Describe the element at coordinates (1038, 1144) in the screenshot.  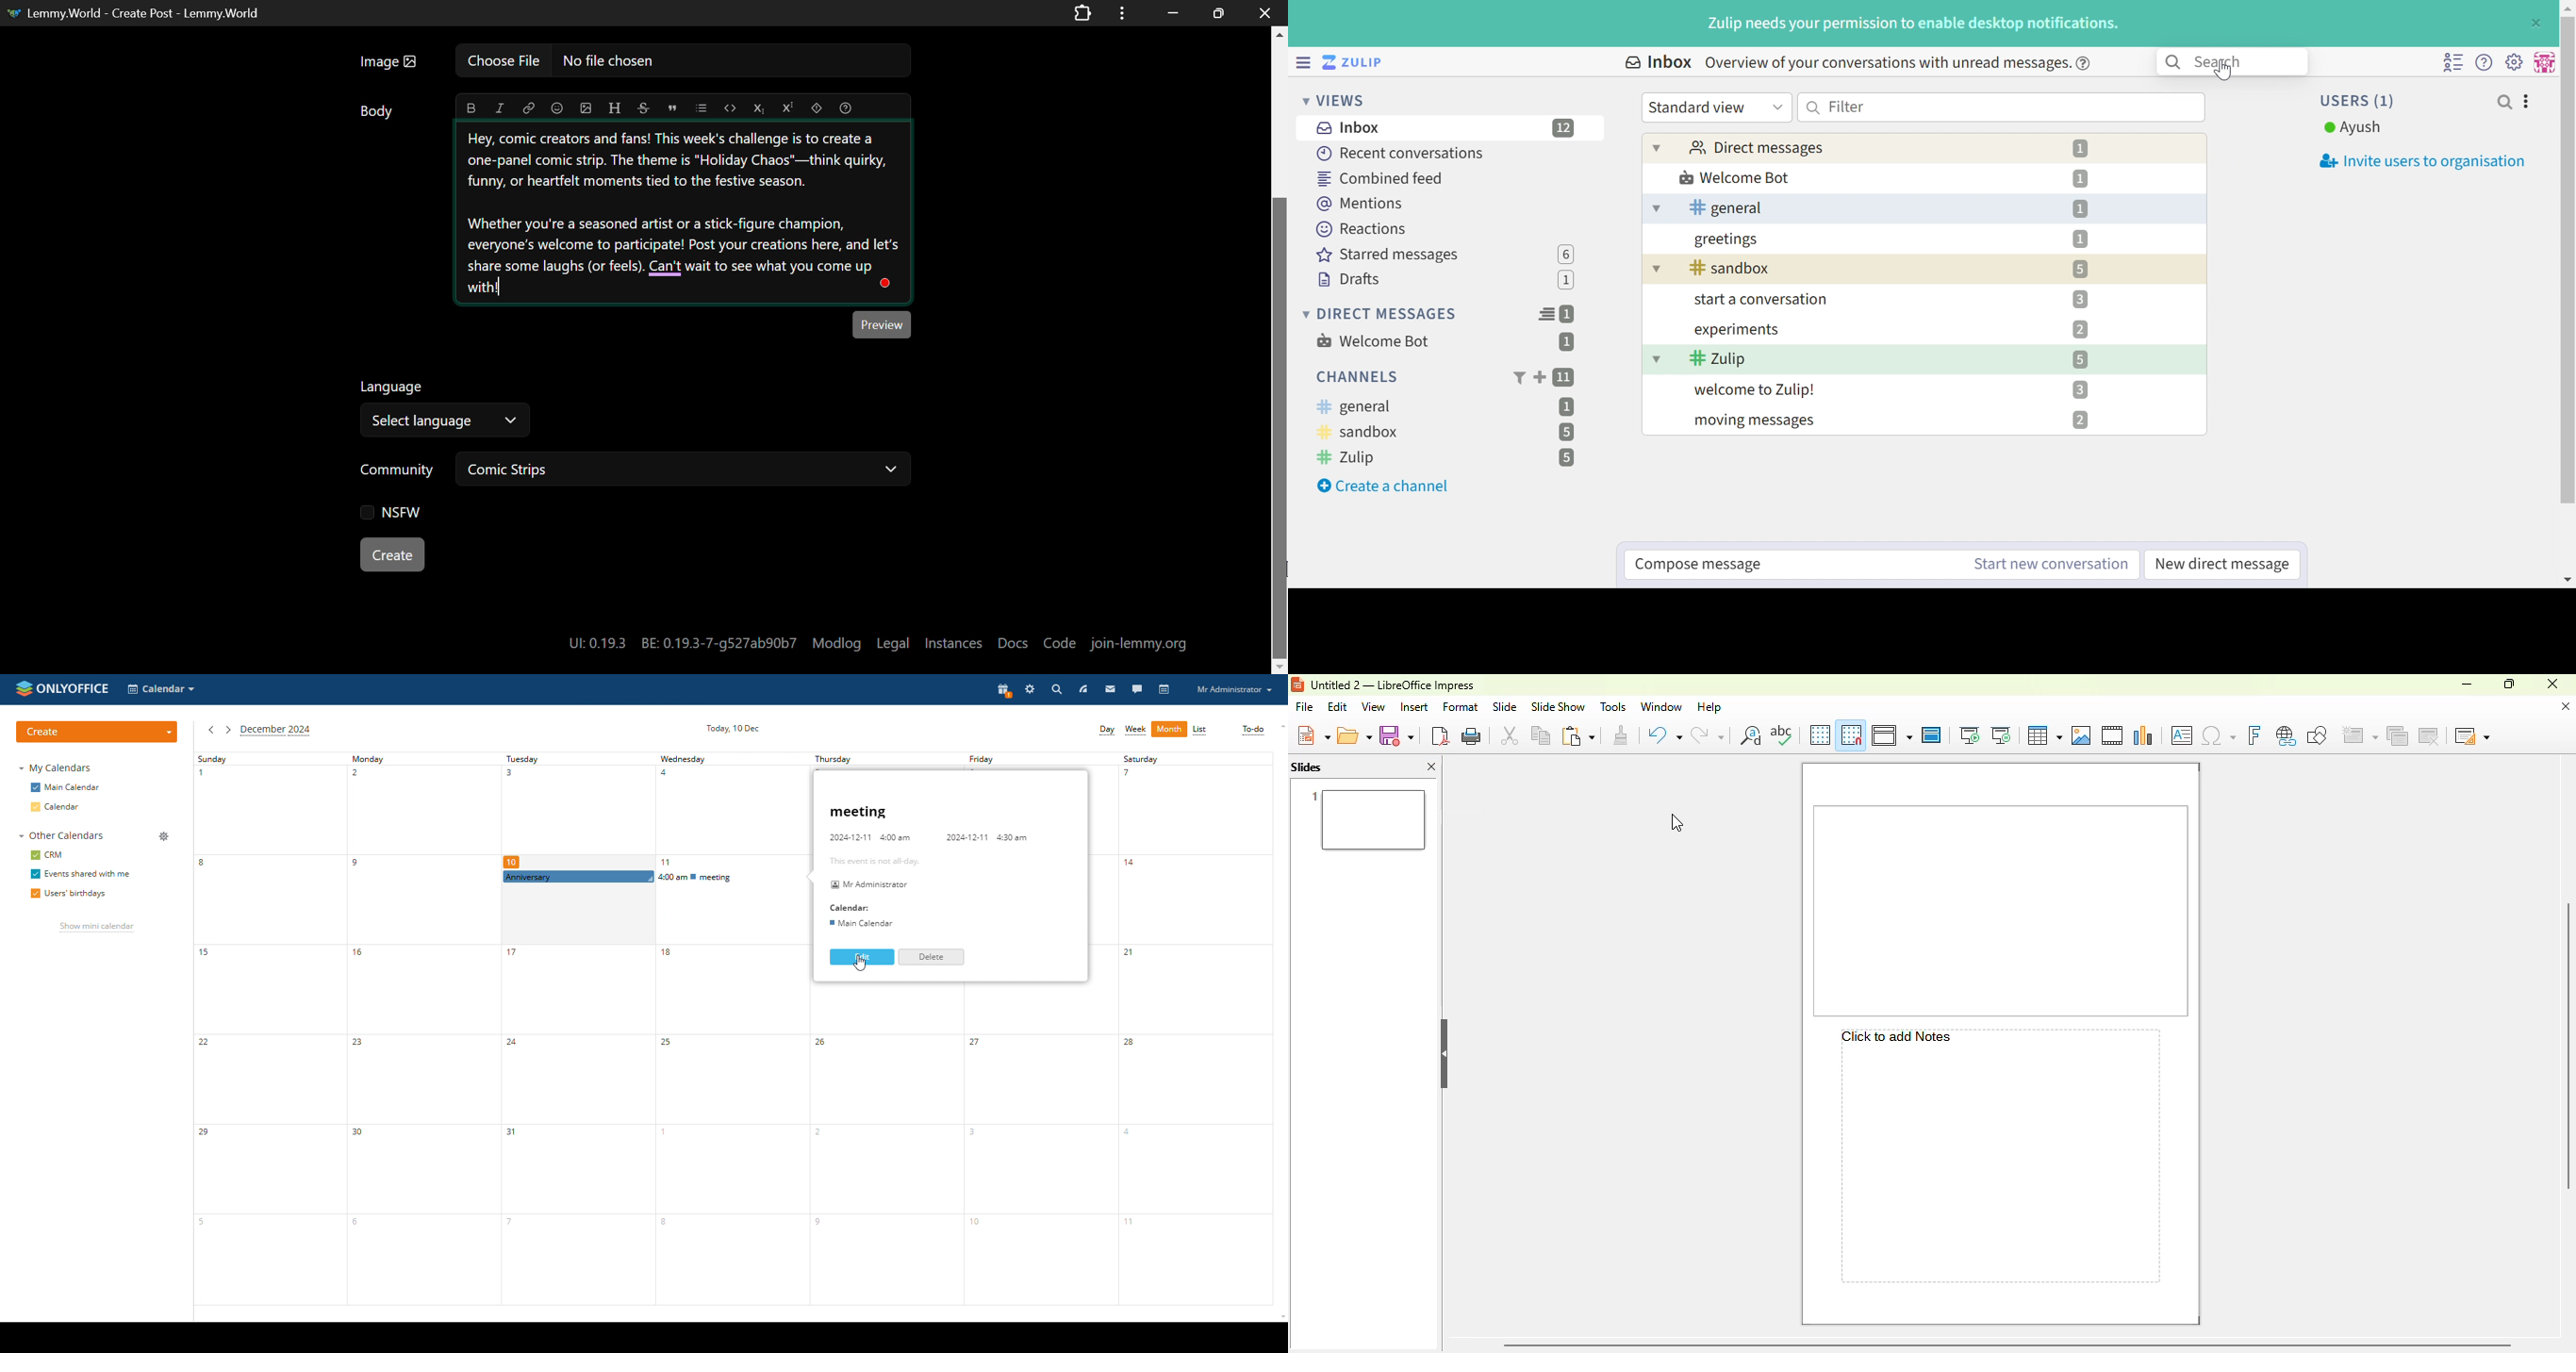
I see `friday` at that location.